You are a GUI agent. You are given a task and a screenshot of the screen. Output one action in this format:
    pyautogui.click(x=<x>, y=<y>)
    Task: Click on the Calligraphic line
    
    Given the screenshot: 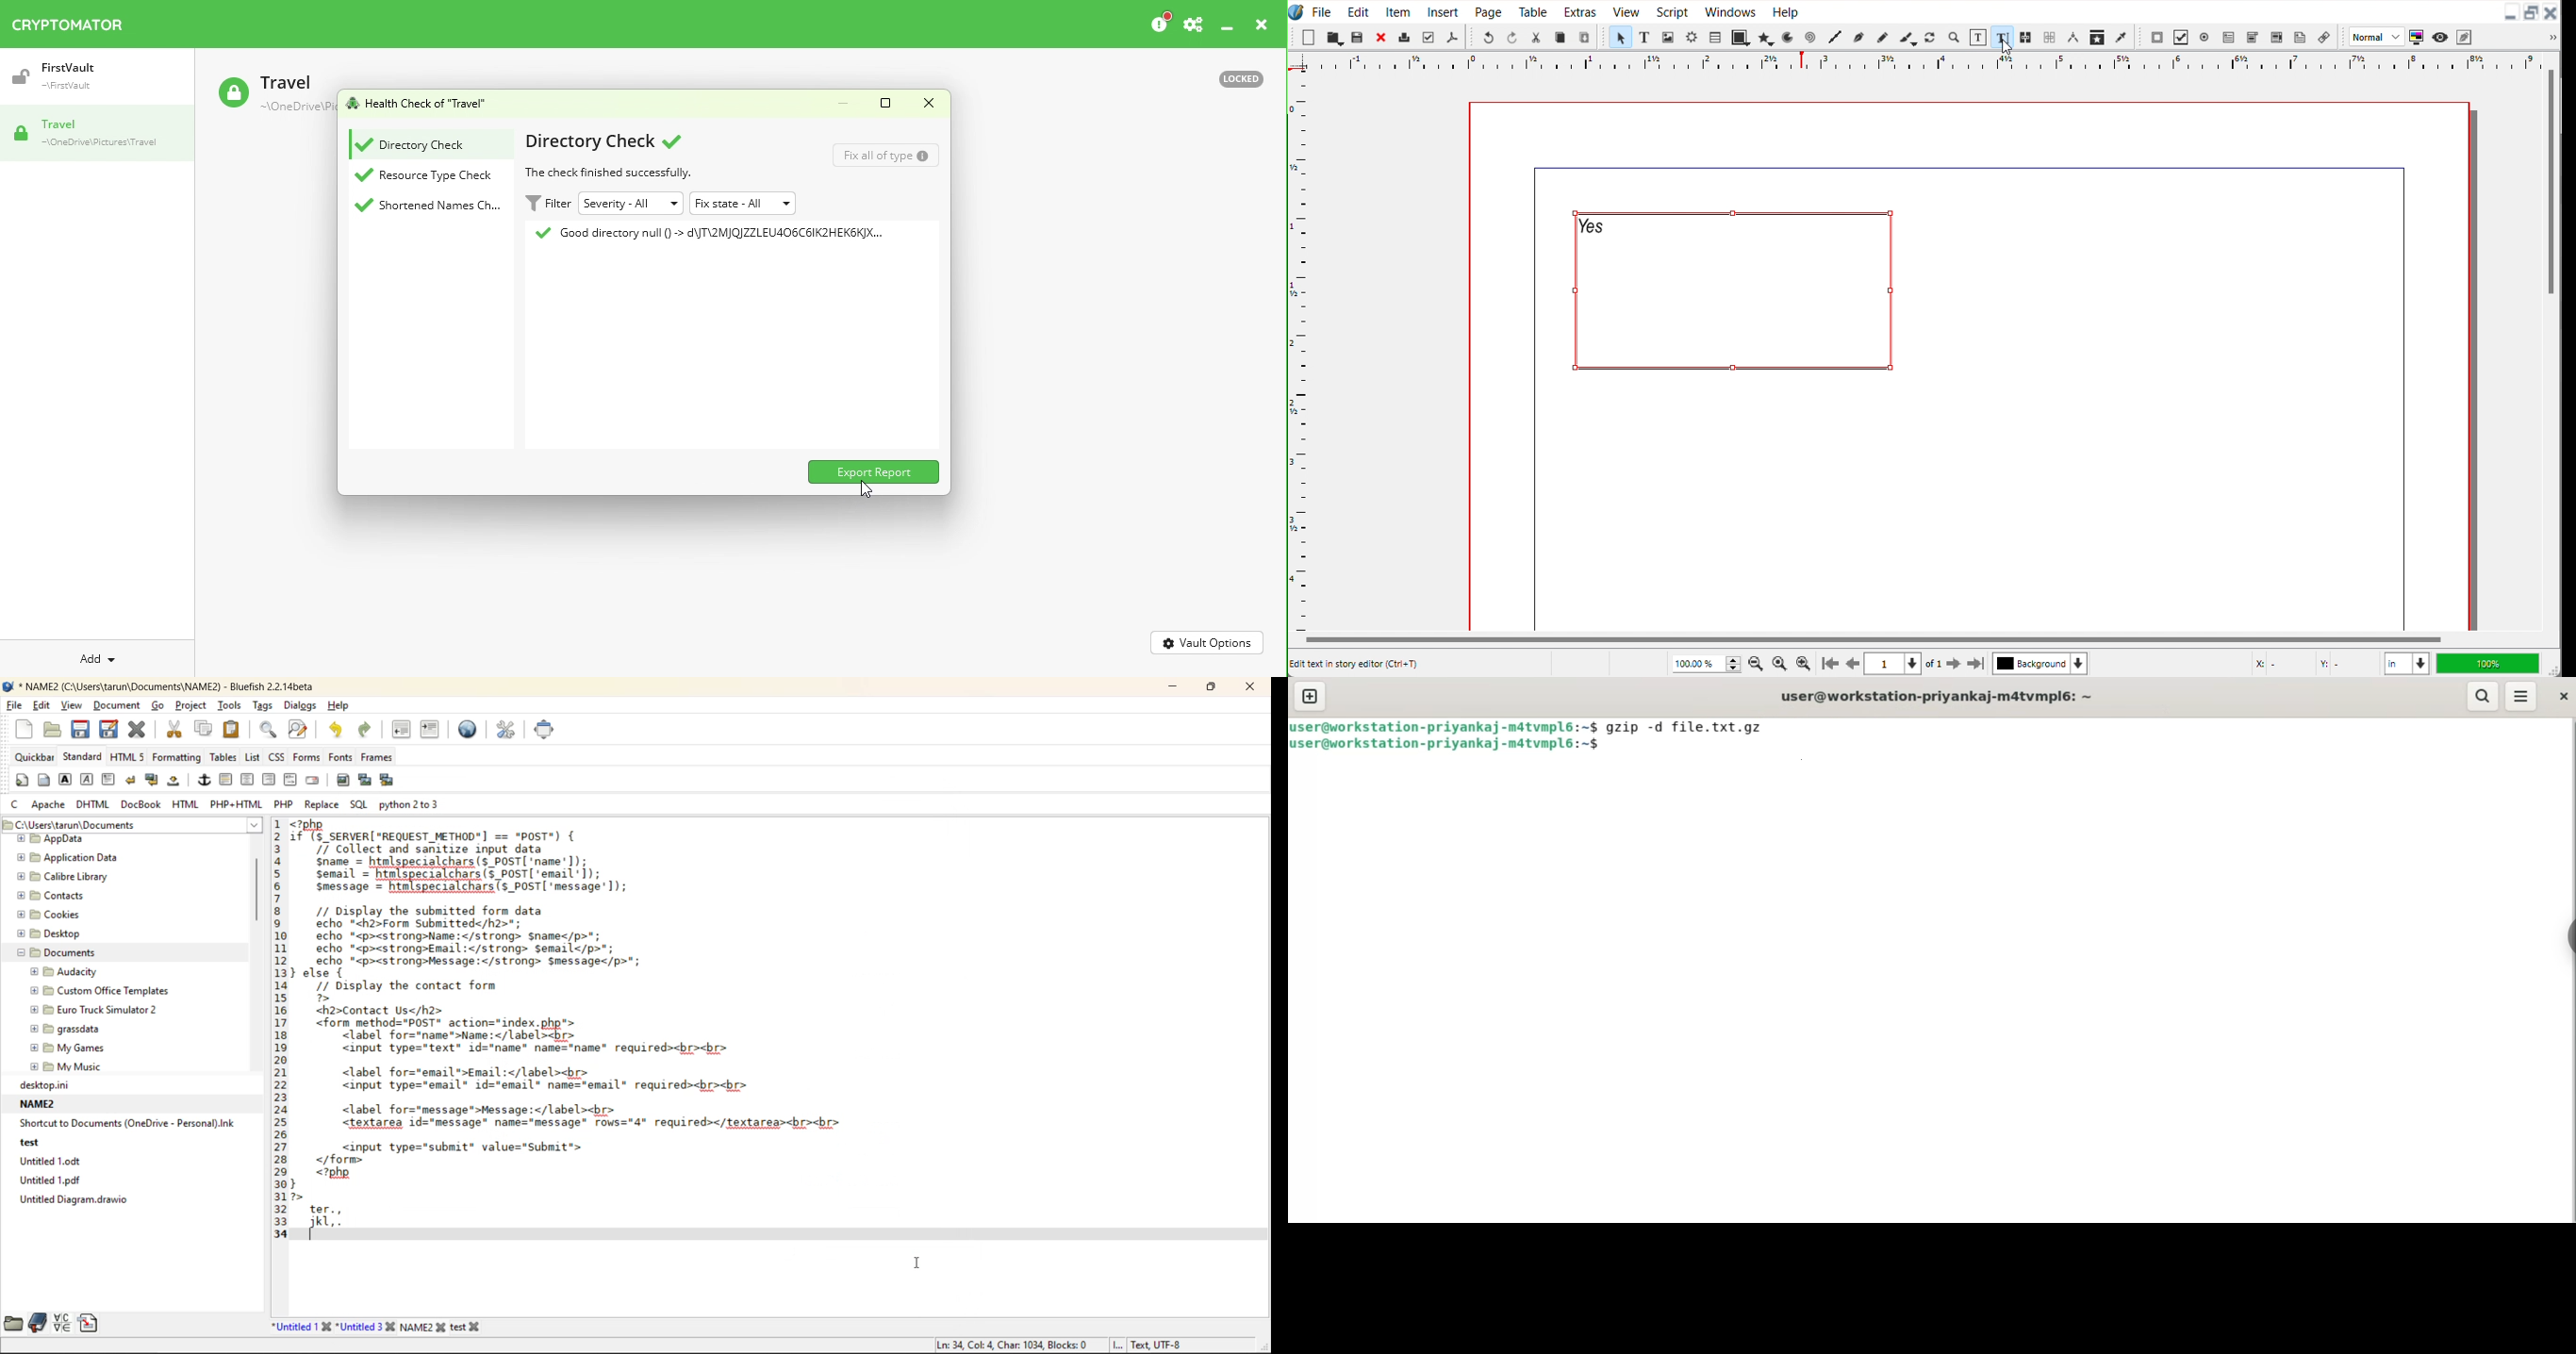 What is the action you would take?
    pyautogui.click(x=1908, y=38)
    